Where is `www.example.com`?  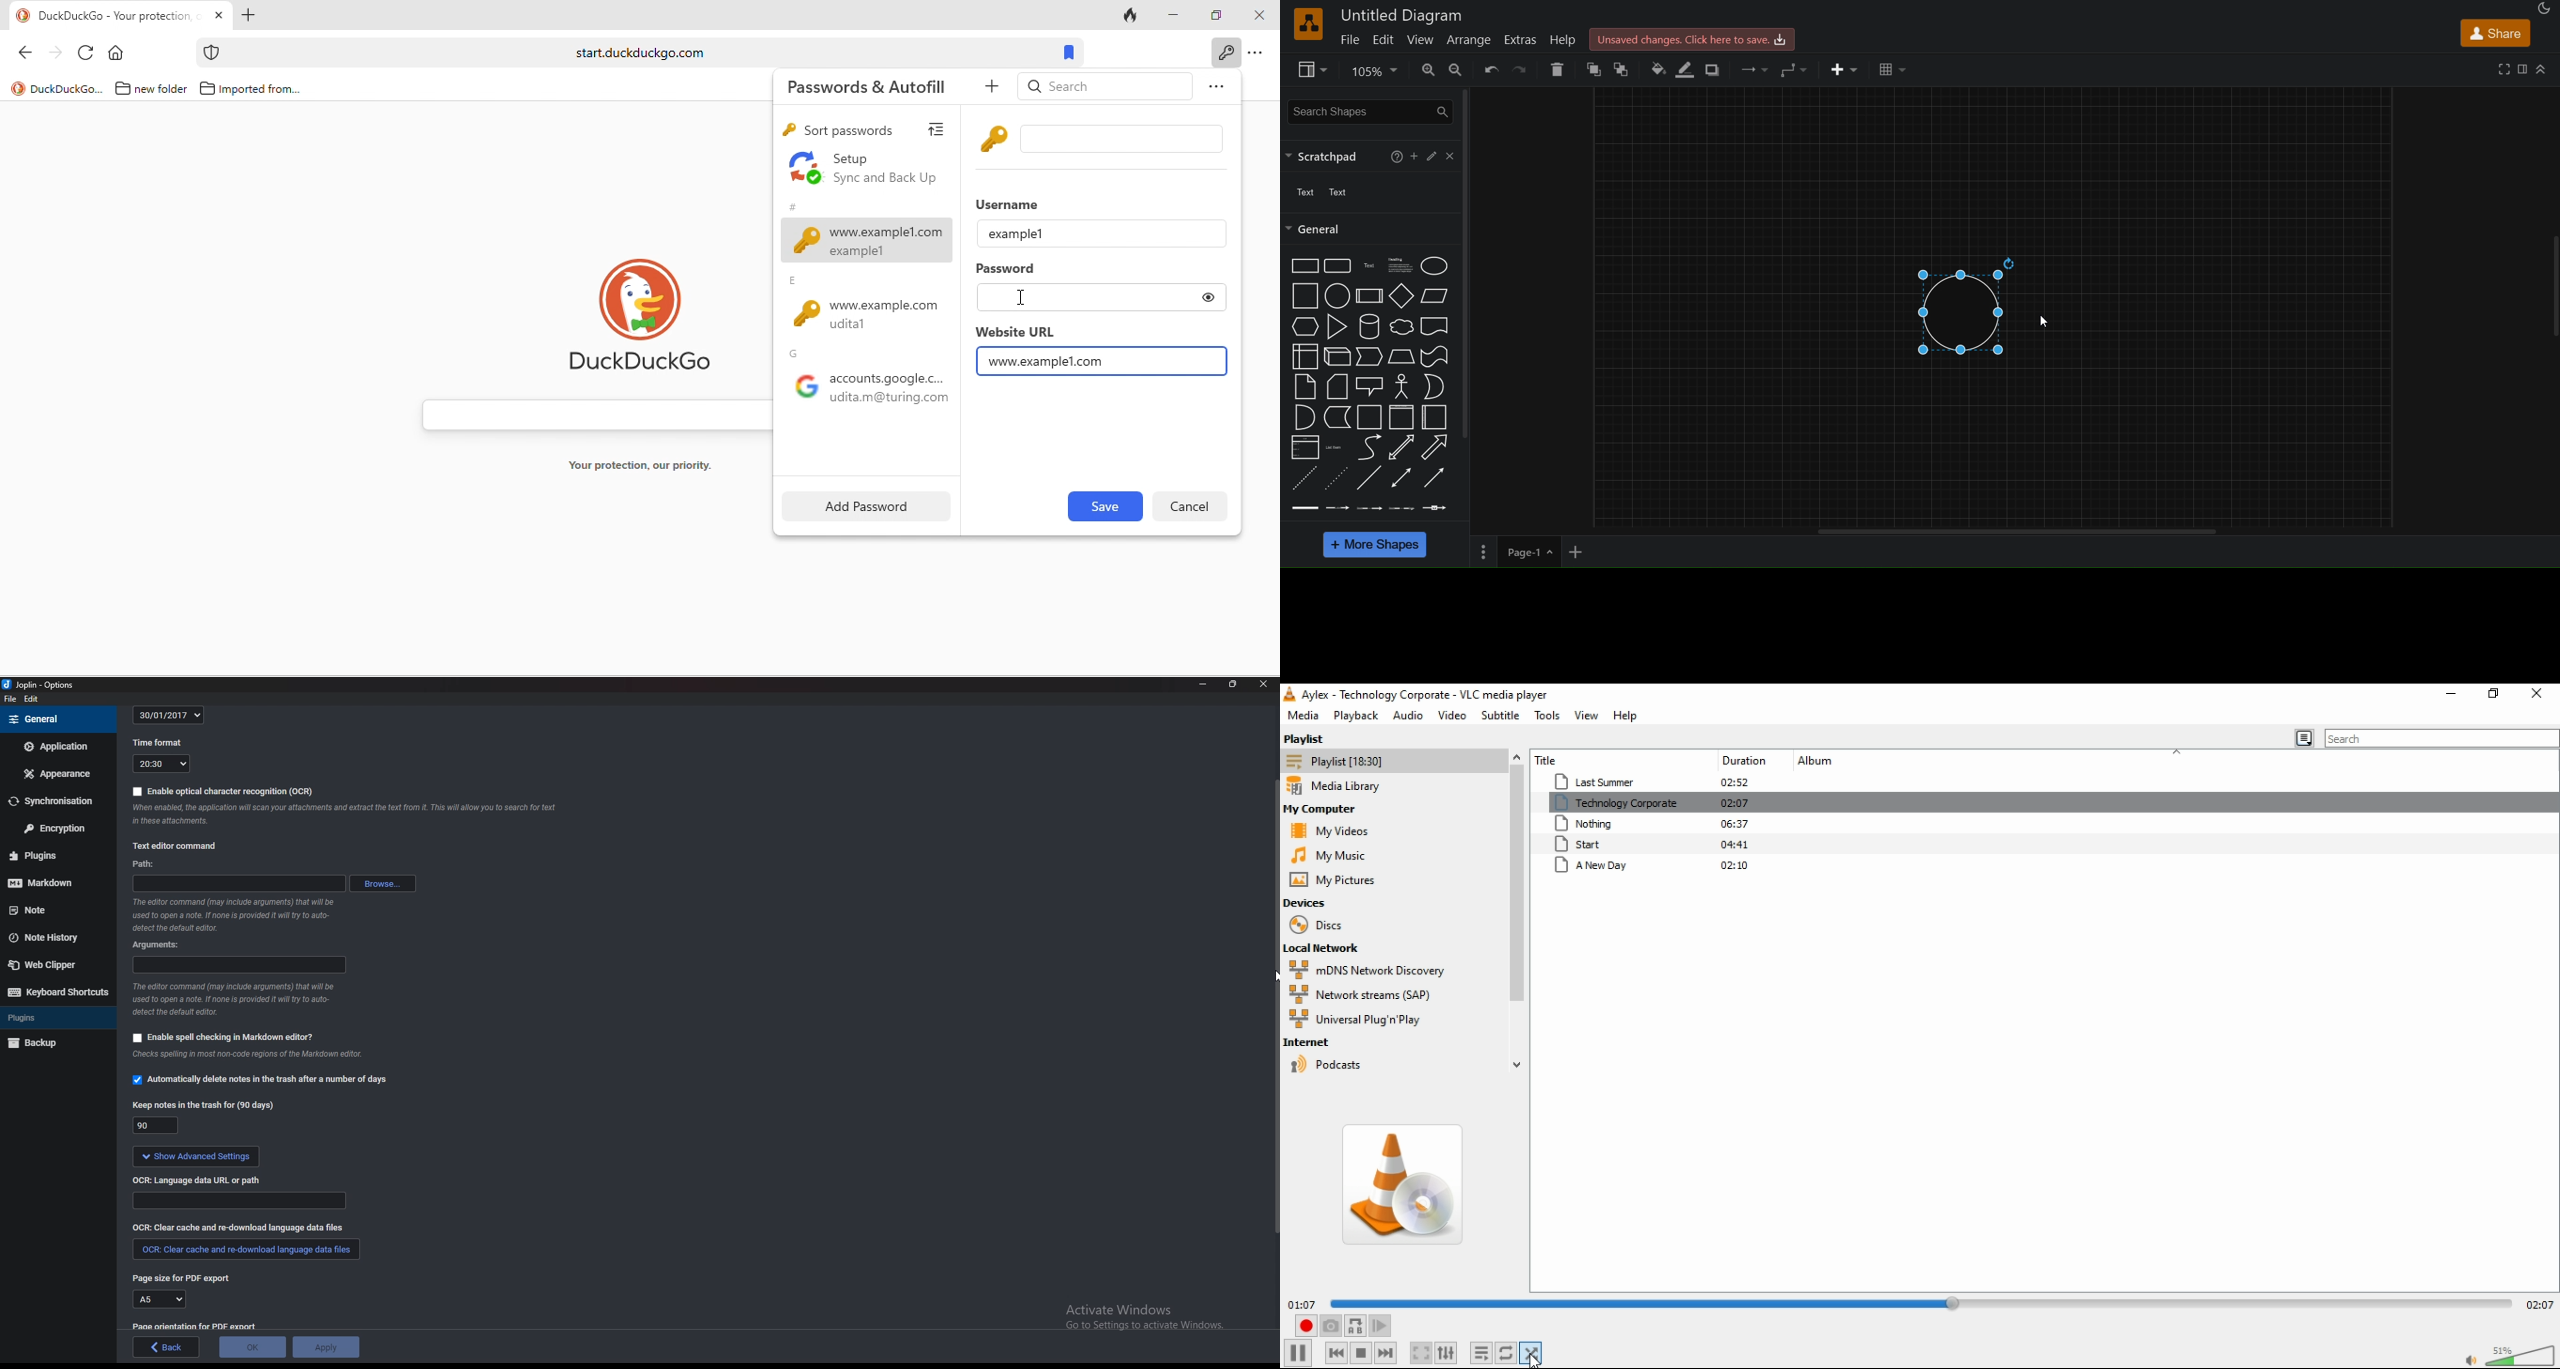 www.example.com is located at coordinates (873, 316).